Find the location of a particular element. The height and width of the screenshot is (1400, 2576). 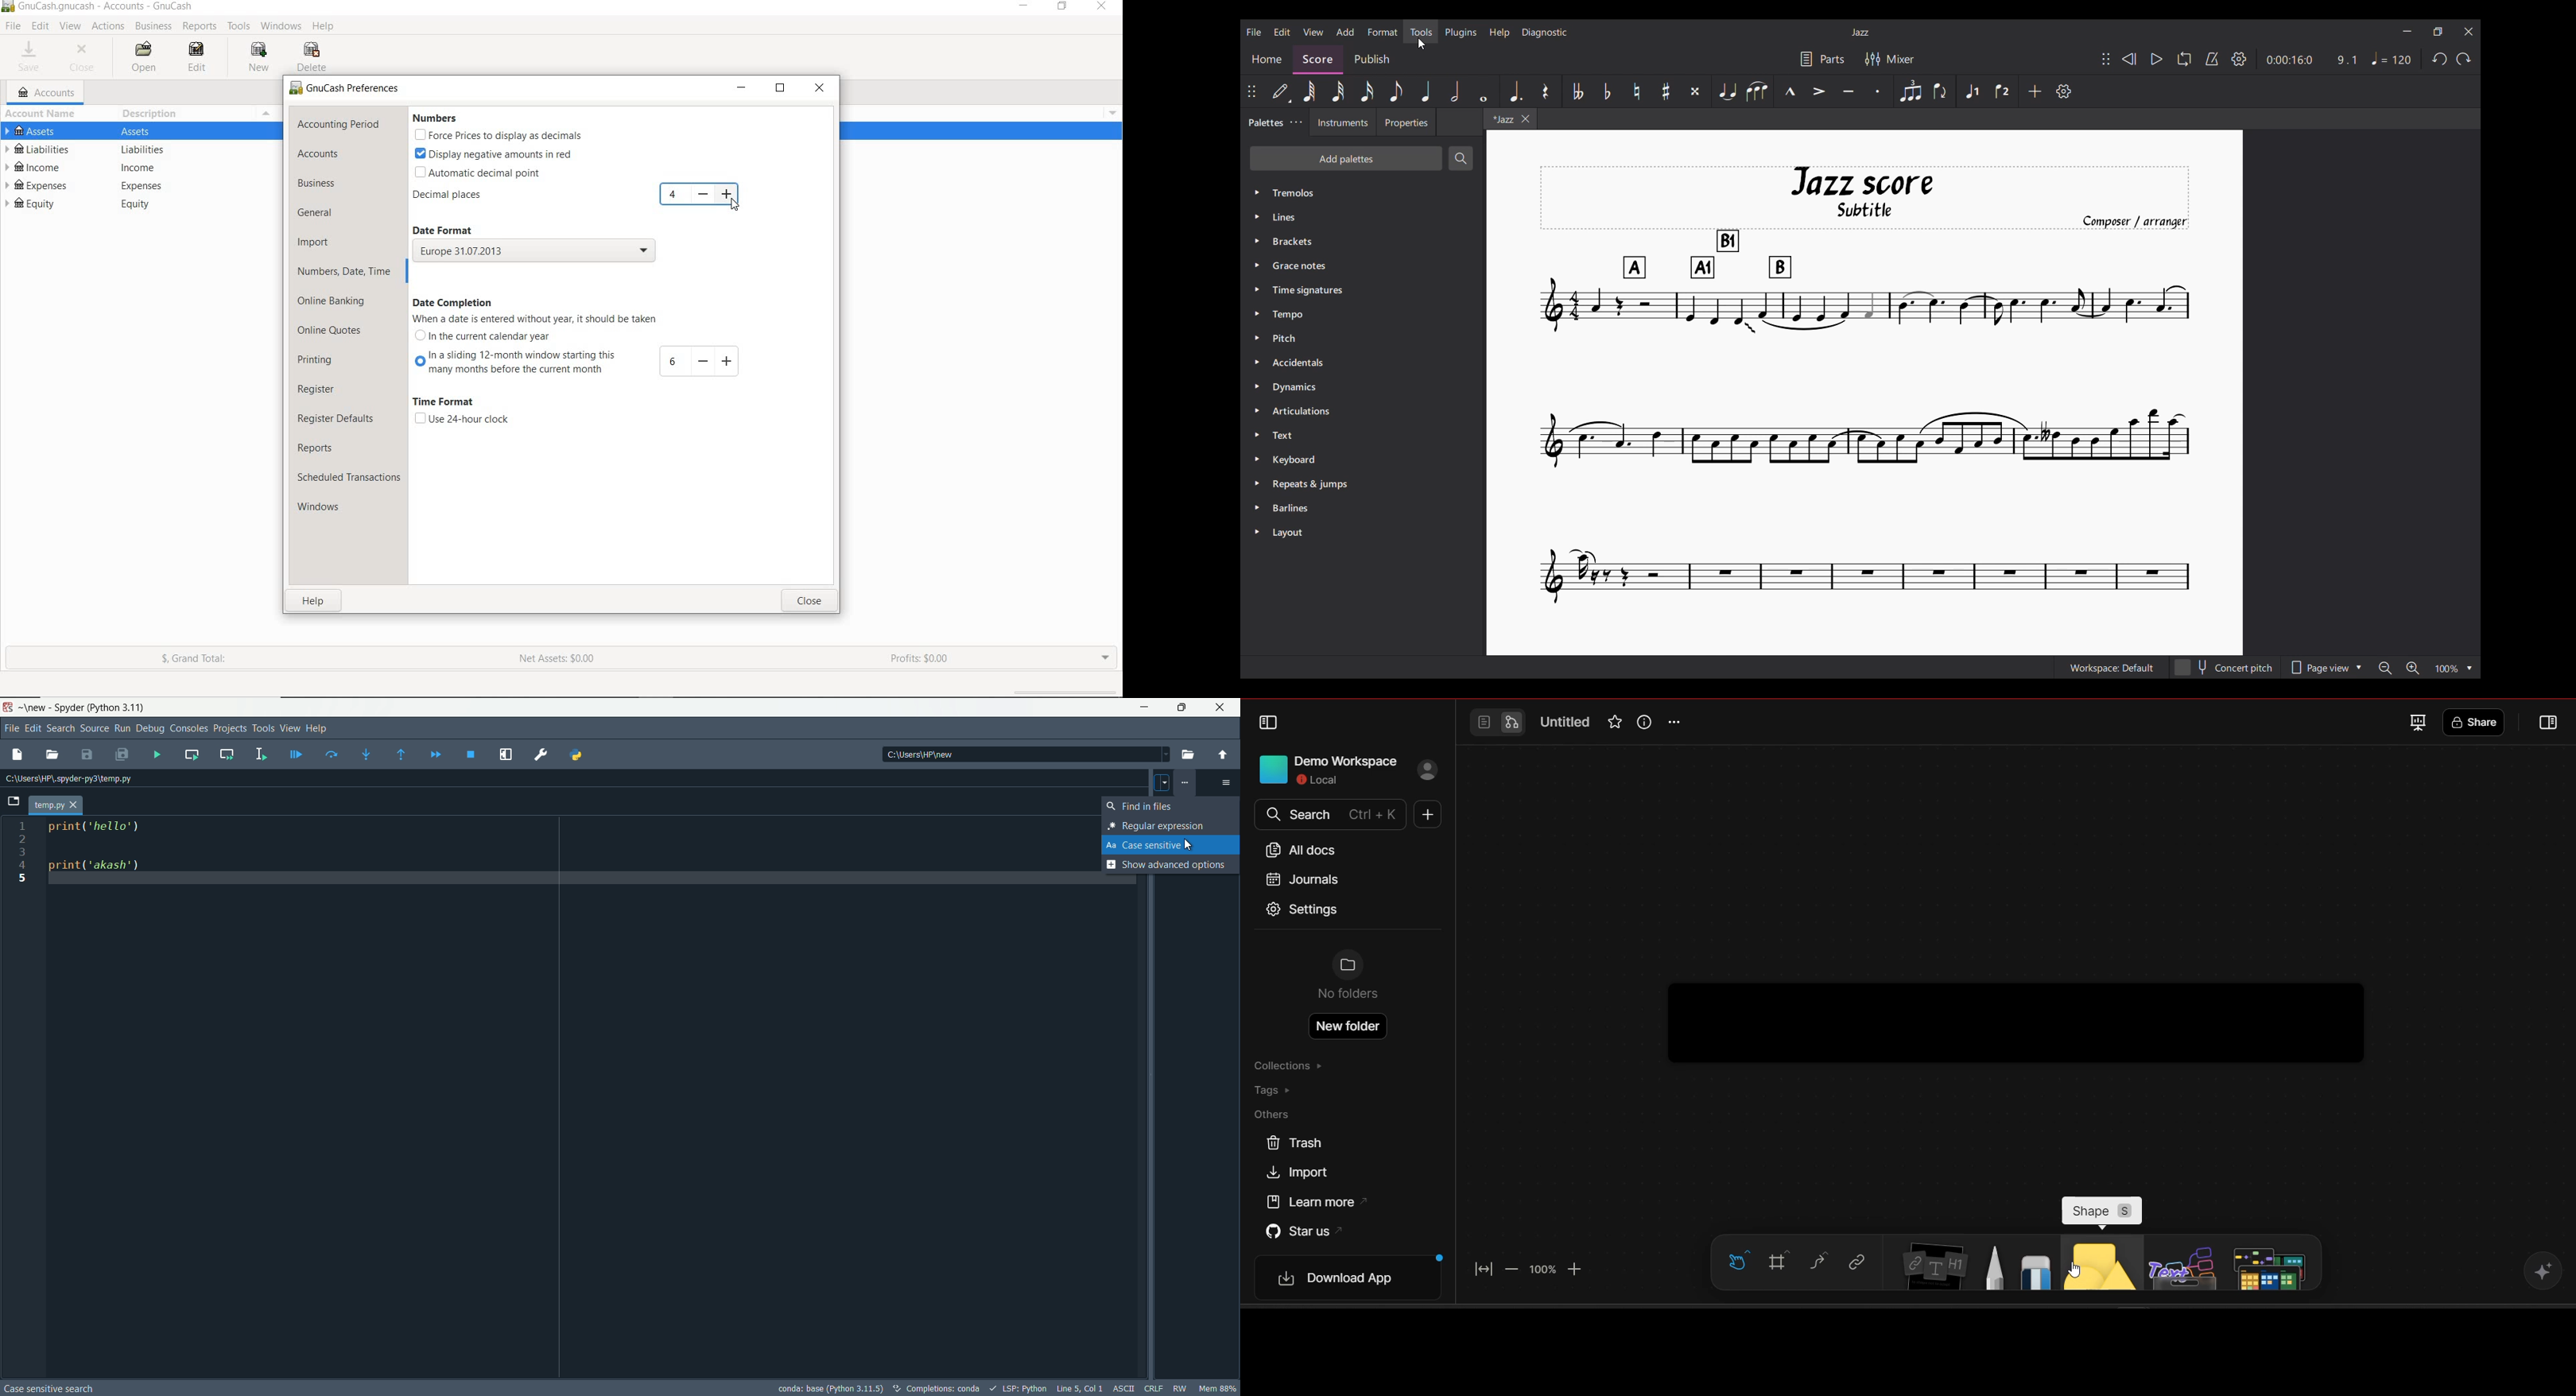

GRAND TOTAL is located at coordinates (195, 659).